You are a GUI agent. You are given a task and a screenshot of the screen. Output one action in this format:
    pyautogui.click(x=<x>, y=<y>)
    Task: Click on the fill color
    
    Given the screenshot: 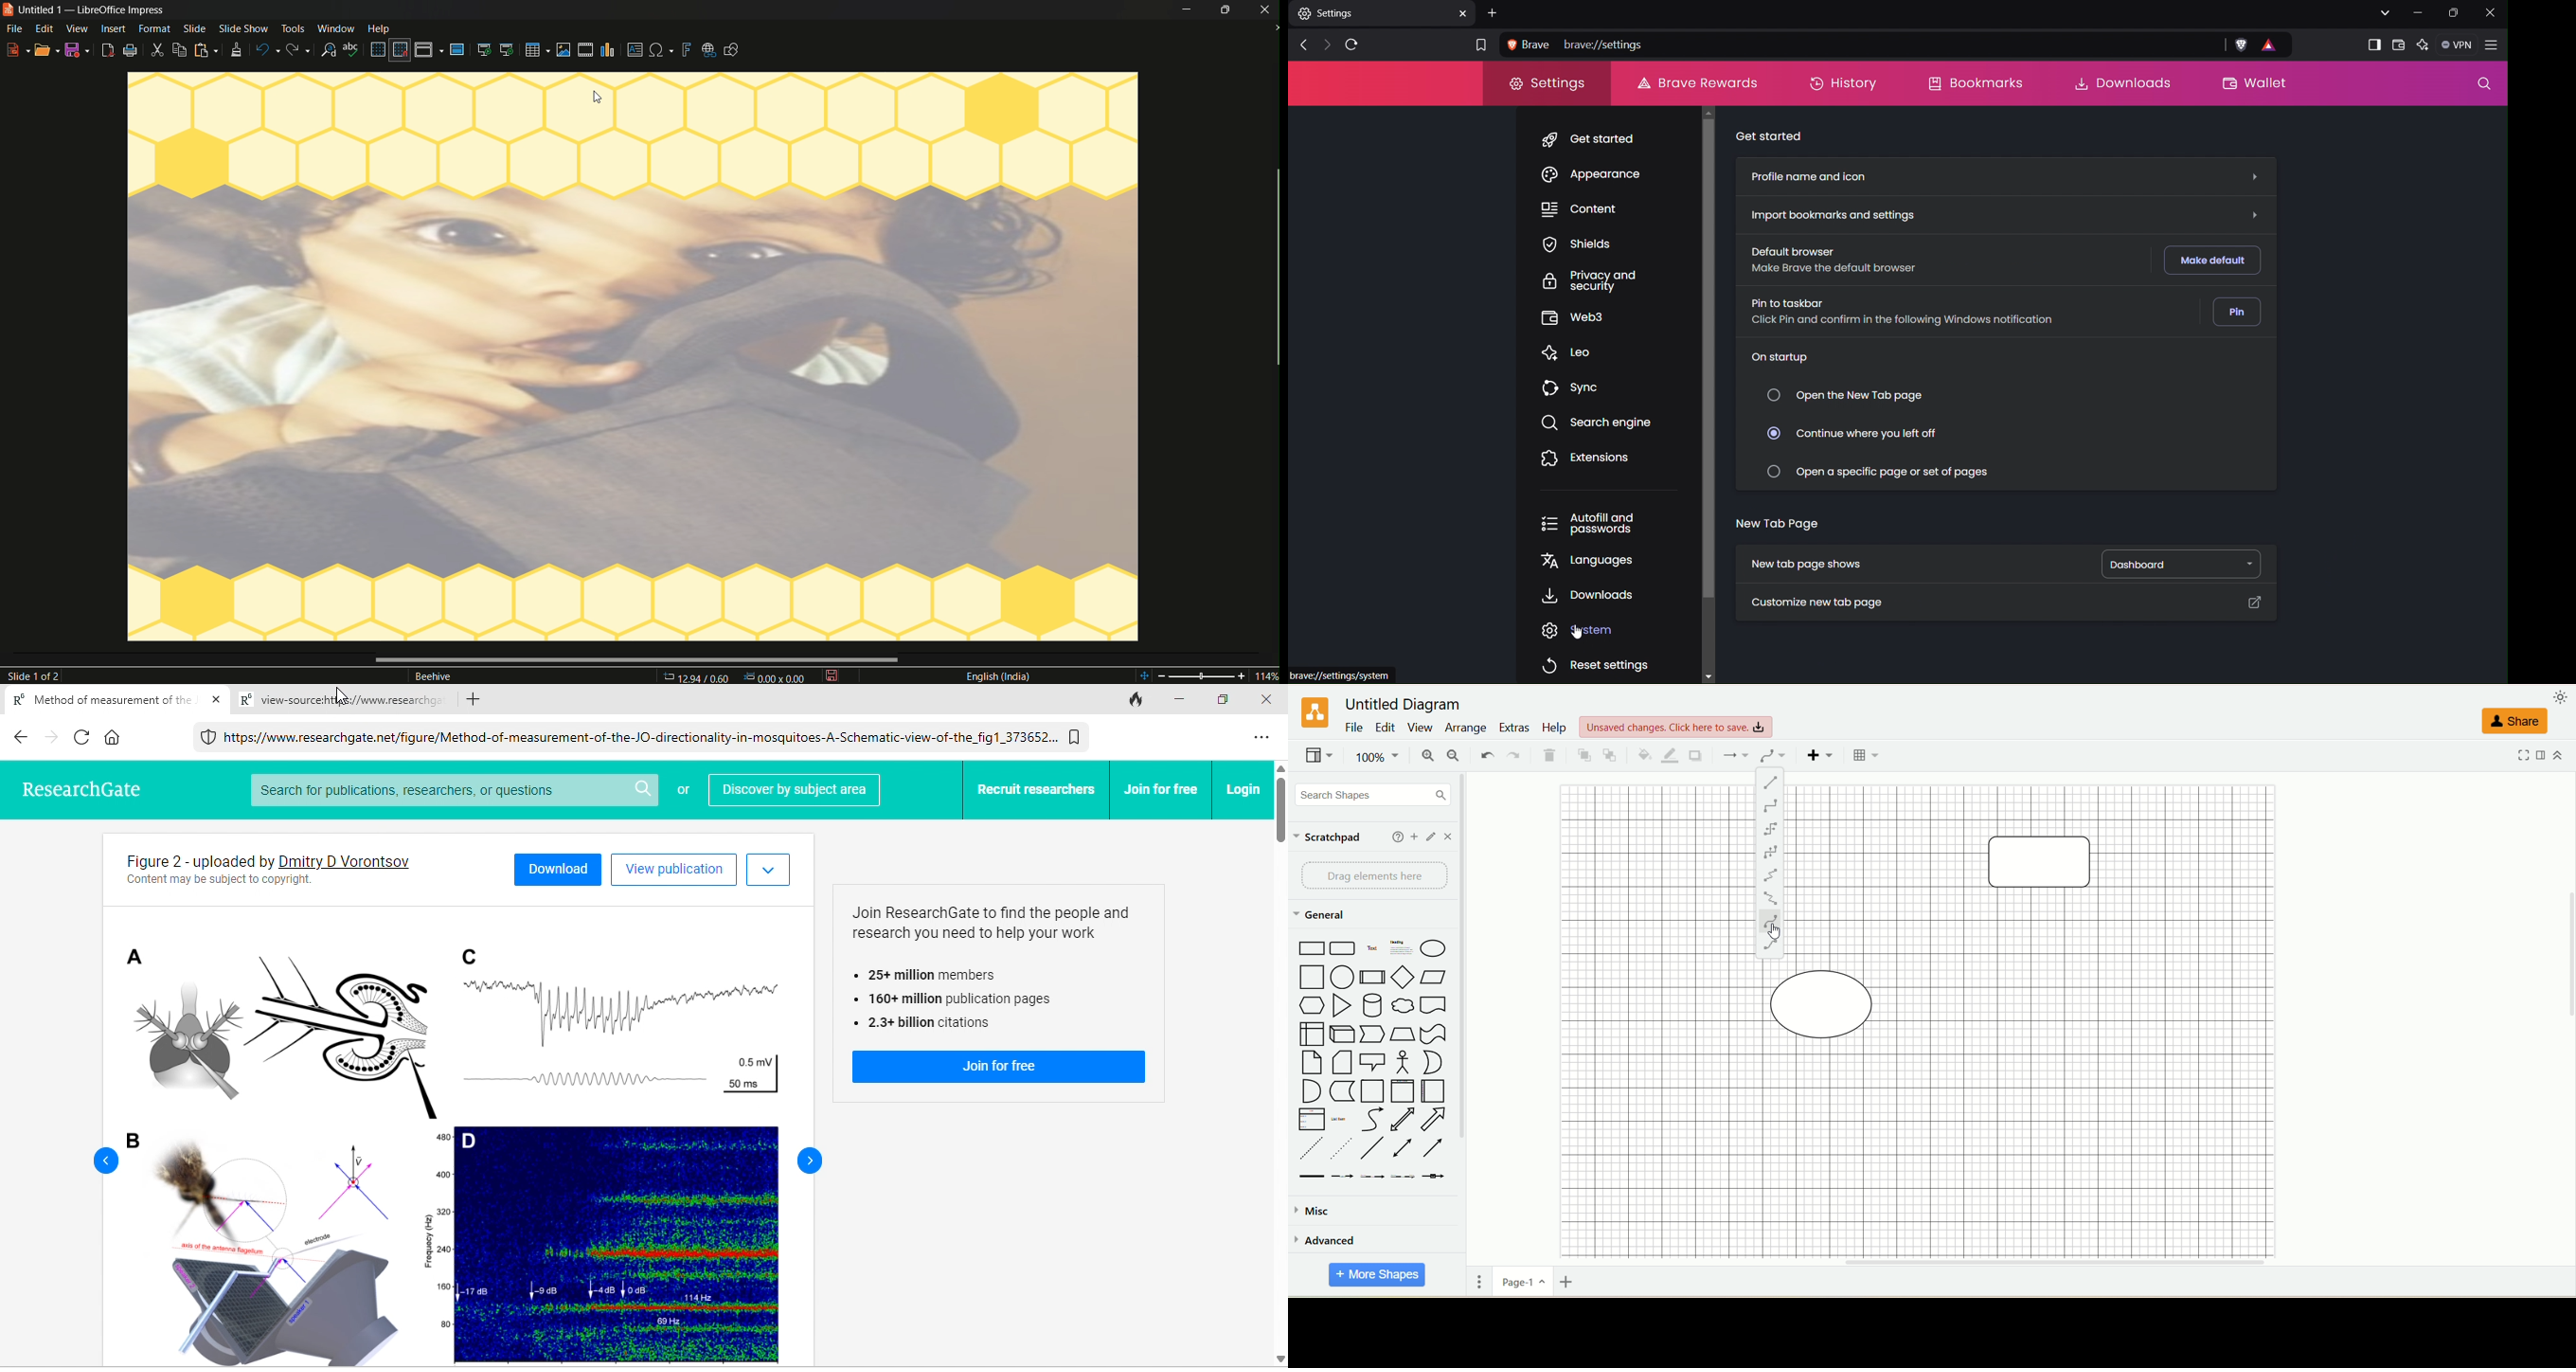 What is the action you would take?
    pyautogui.click(x=1643, y=754)
    